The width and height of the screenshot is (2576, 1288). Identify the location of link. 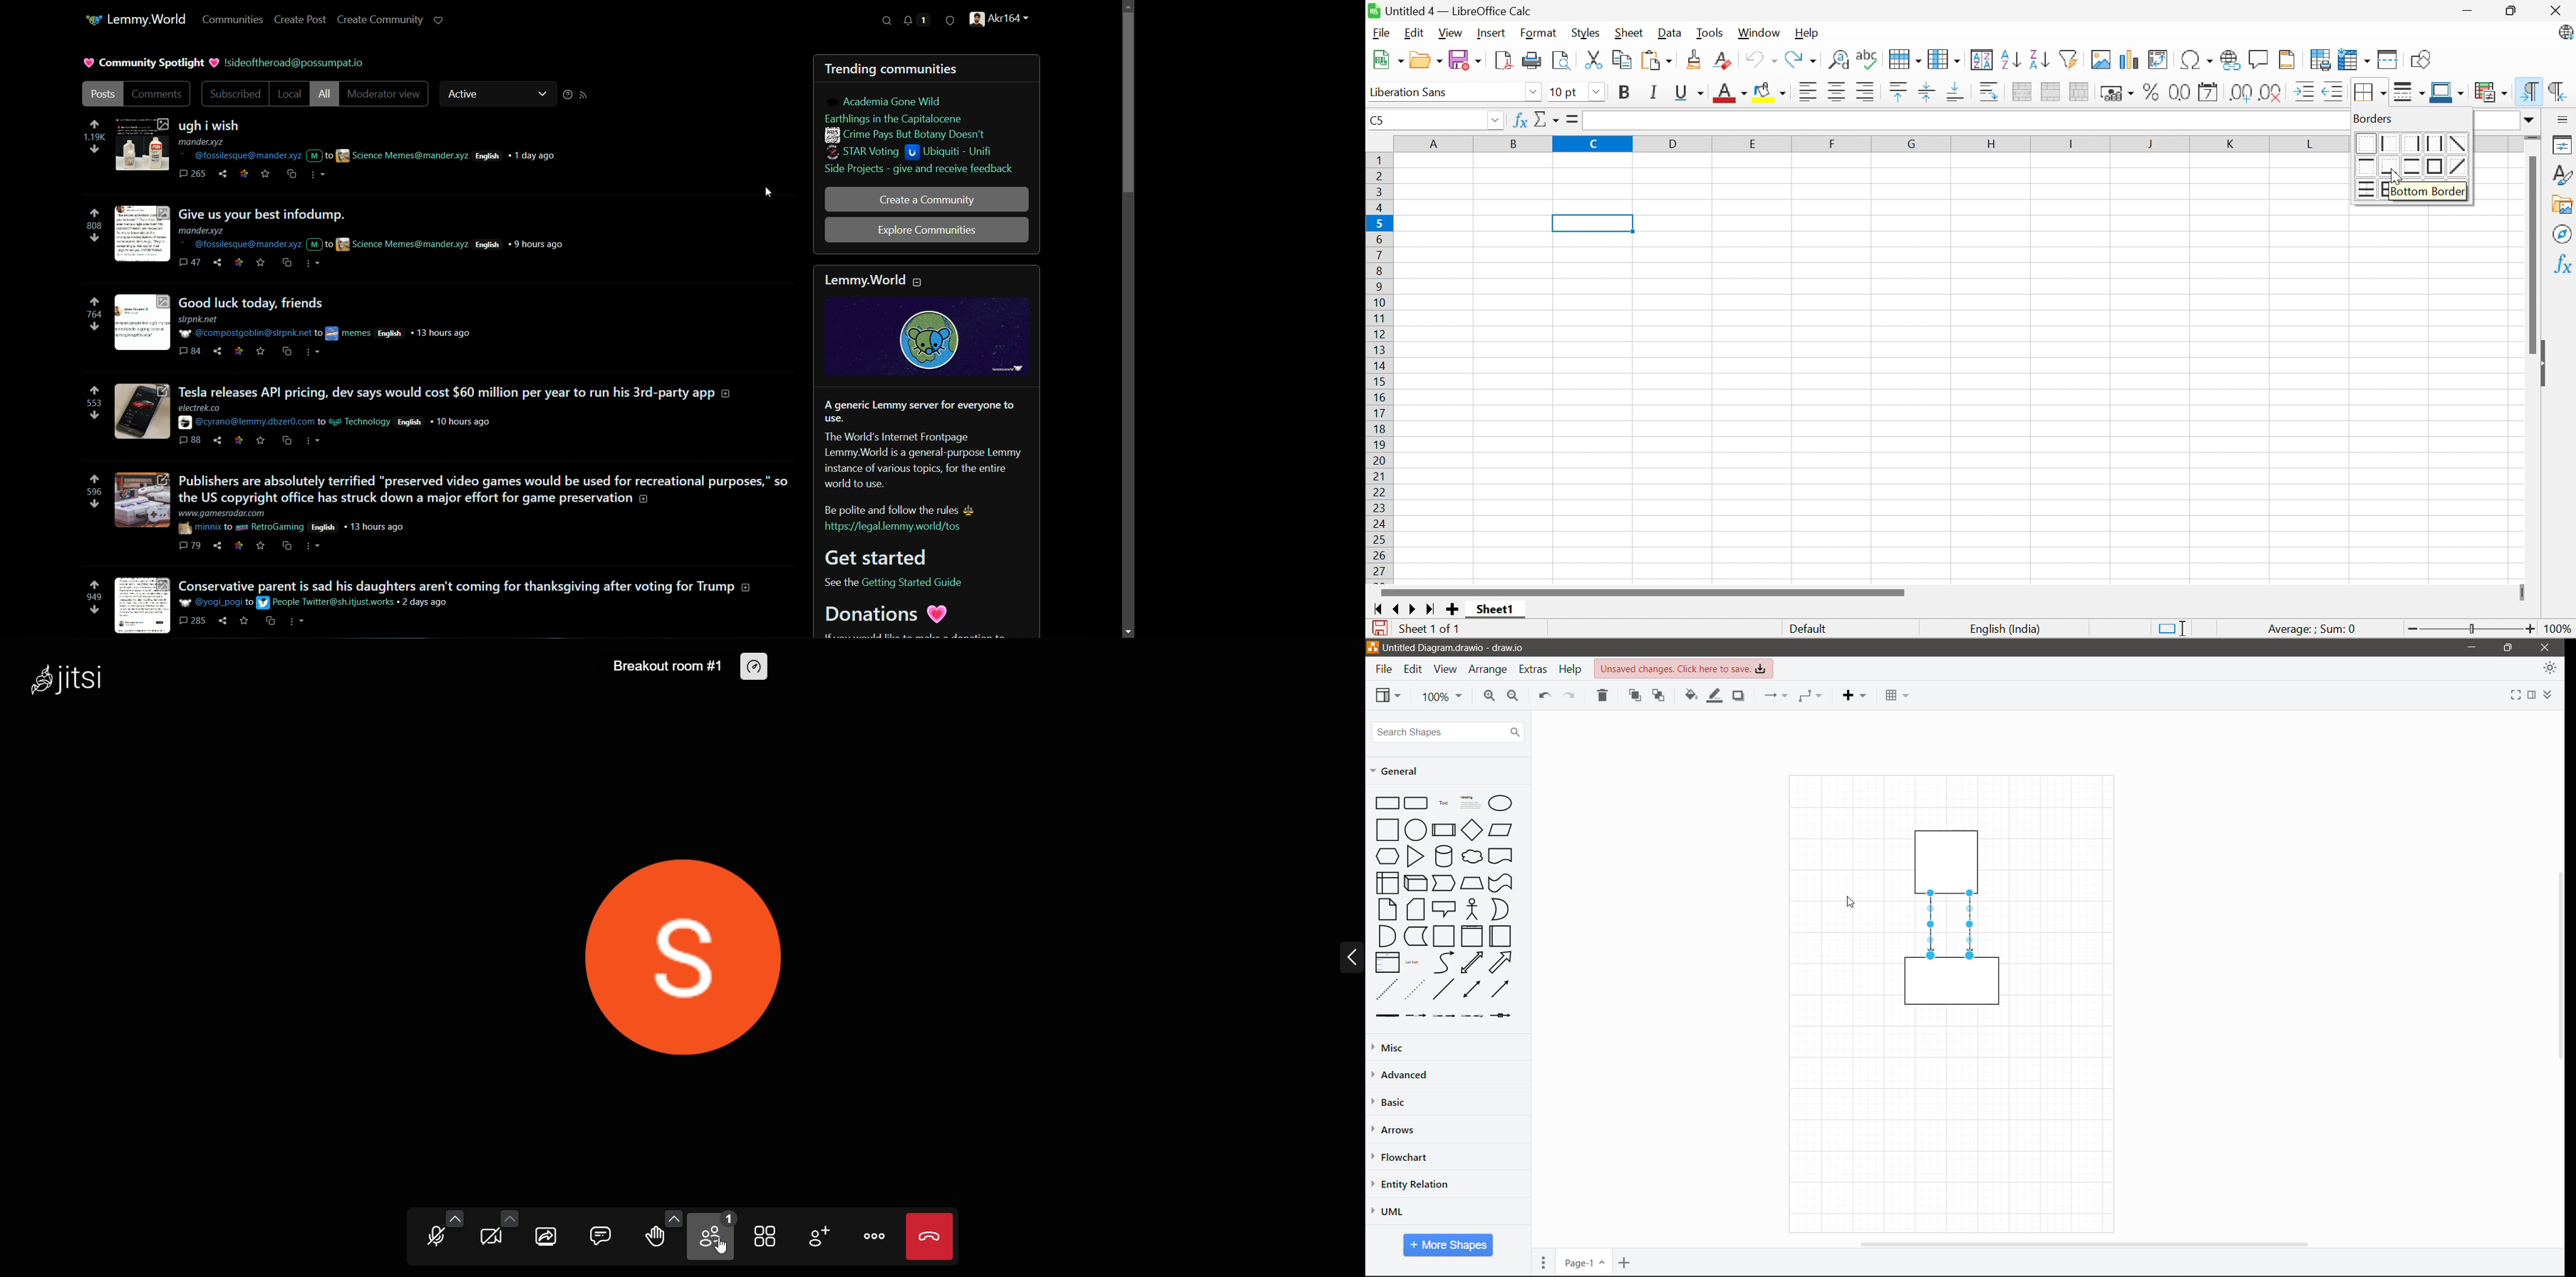
(239, 262).